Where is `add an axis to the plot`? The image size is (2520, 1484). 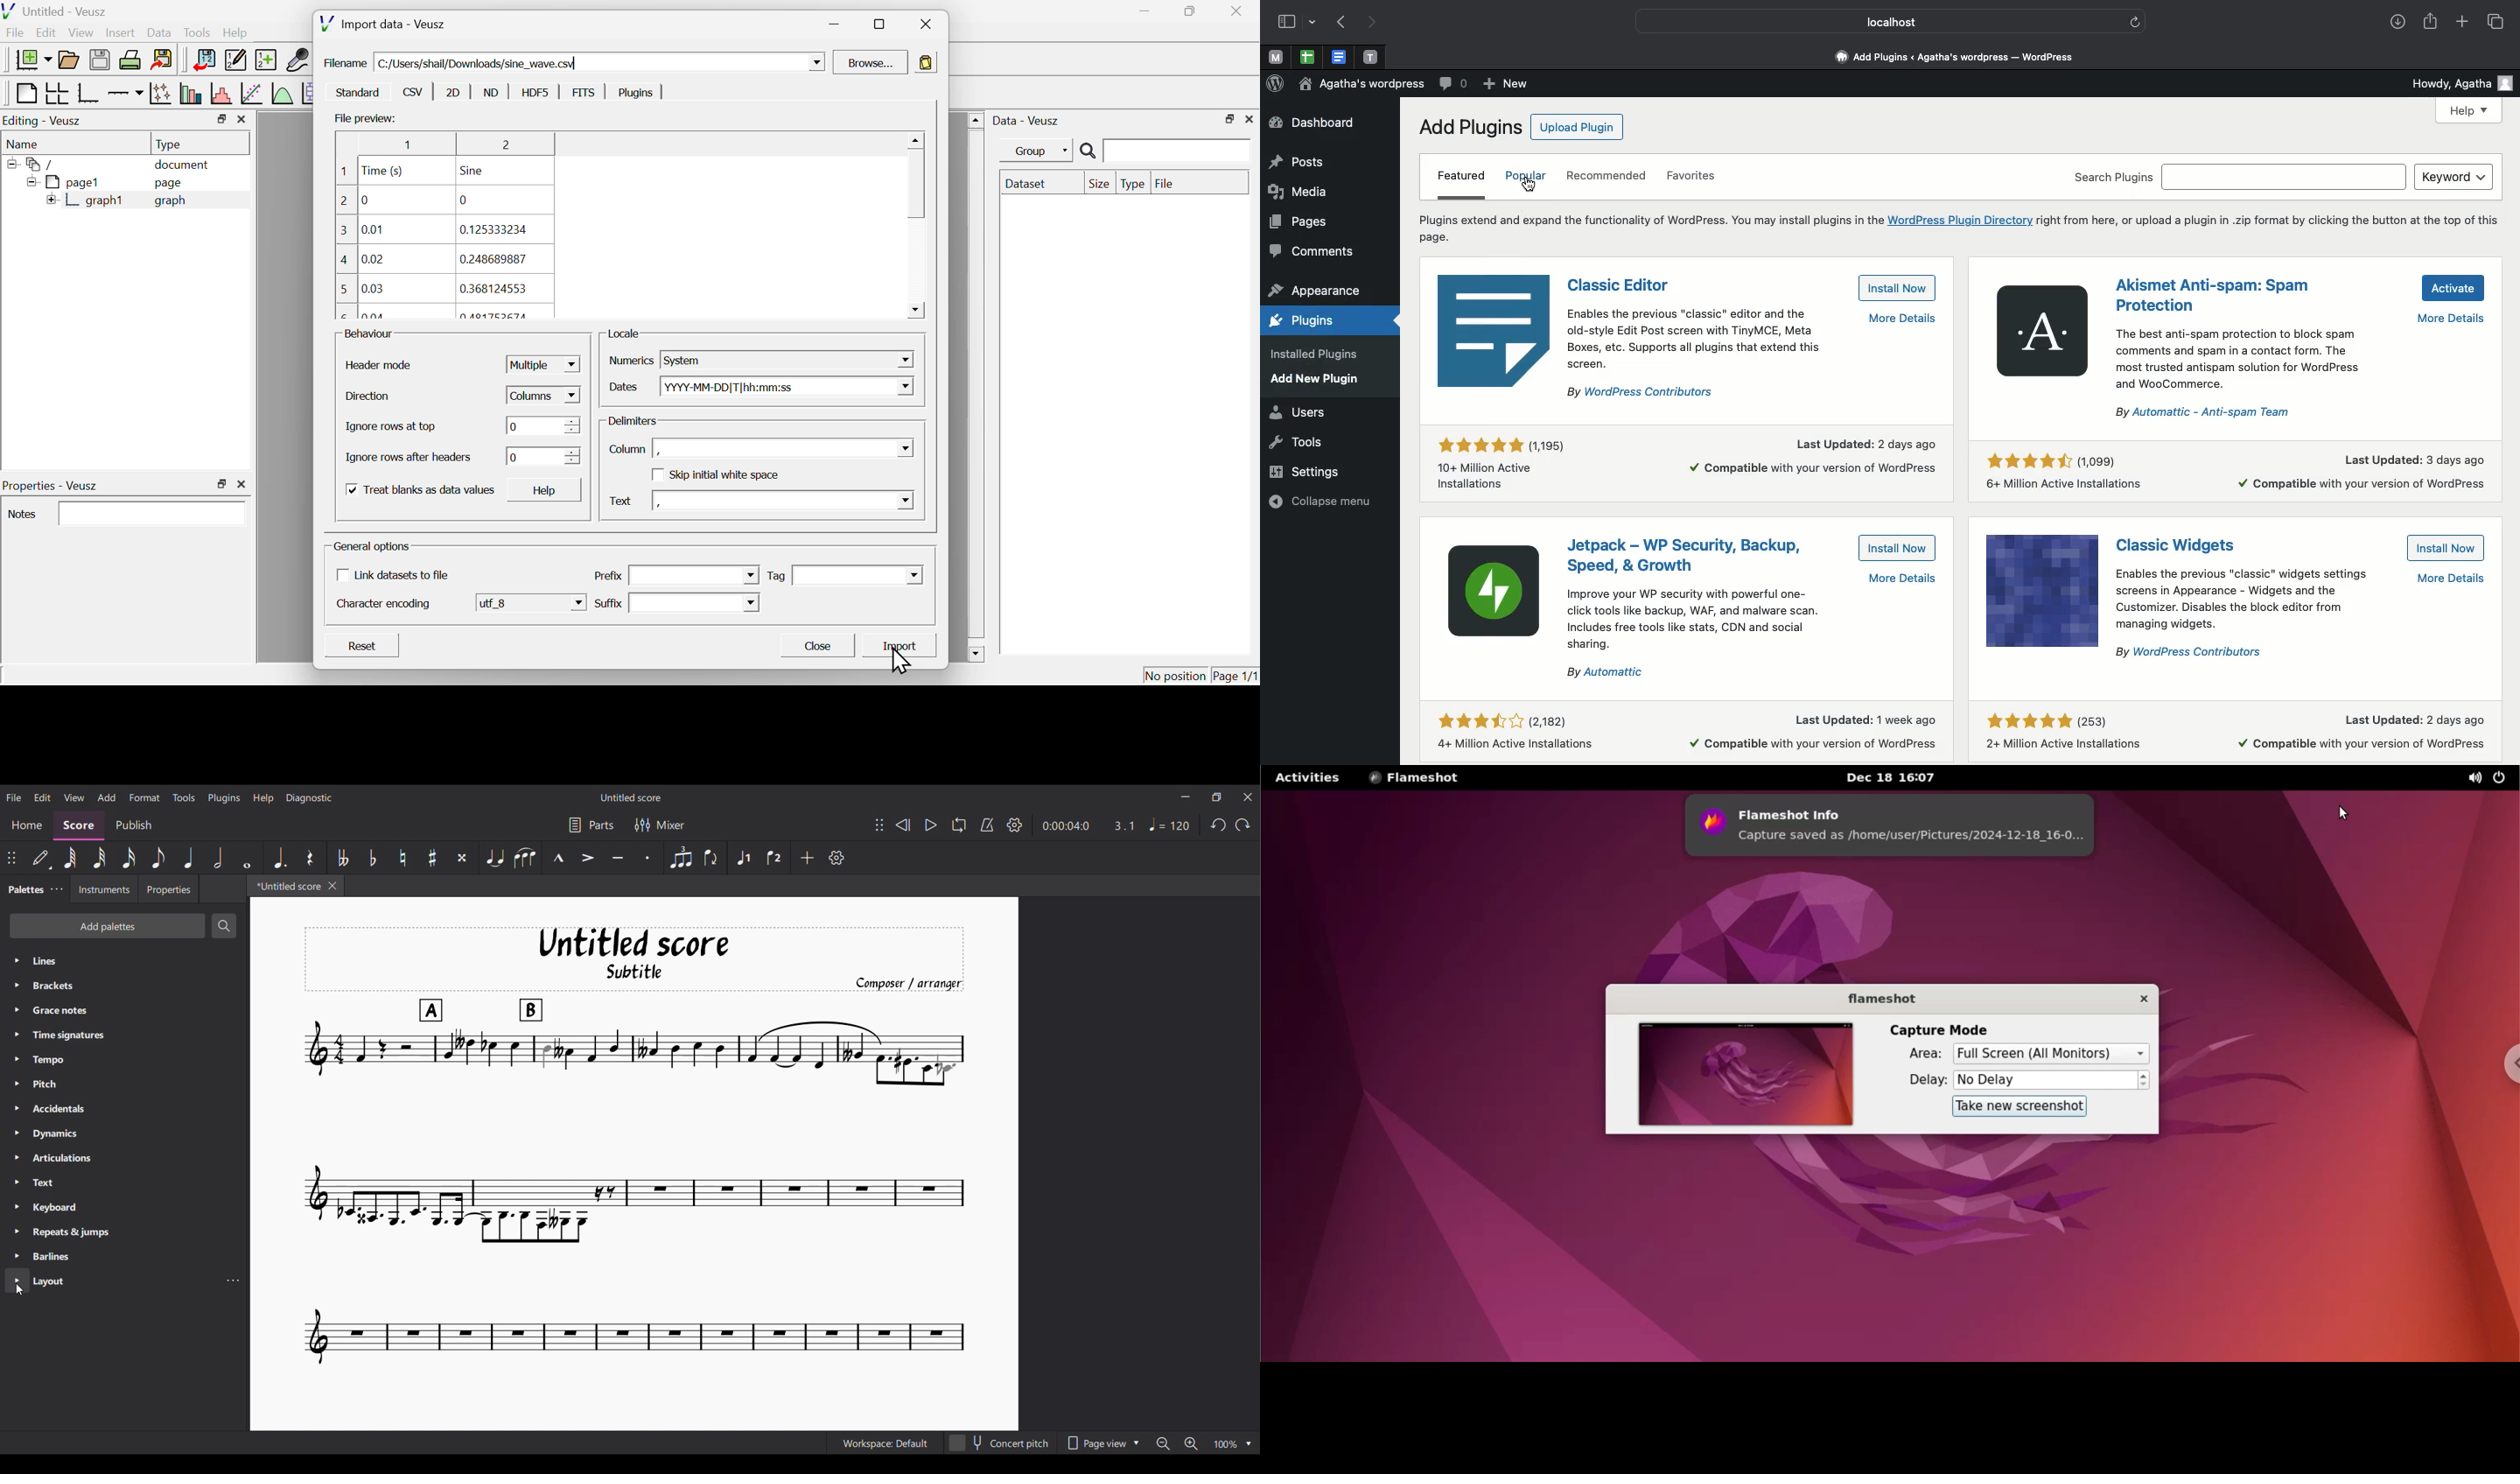
add an axis to the plot is located at coordinates (125, 93).